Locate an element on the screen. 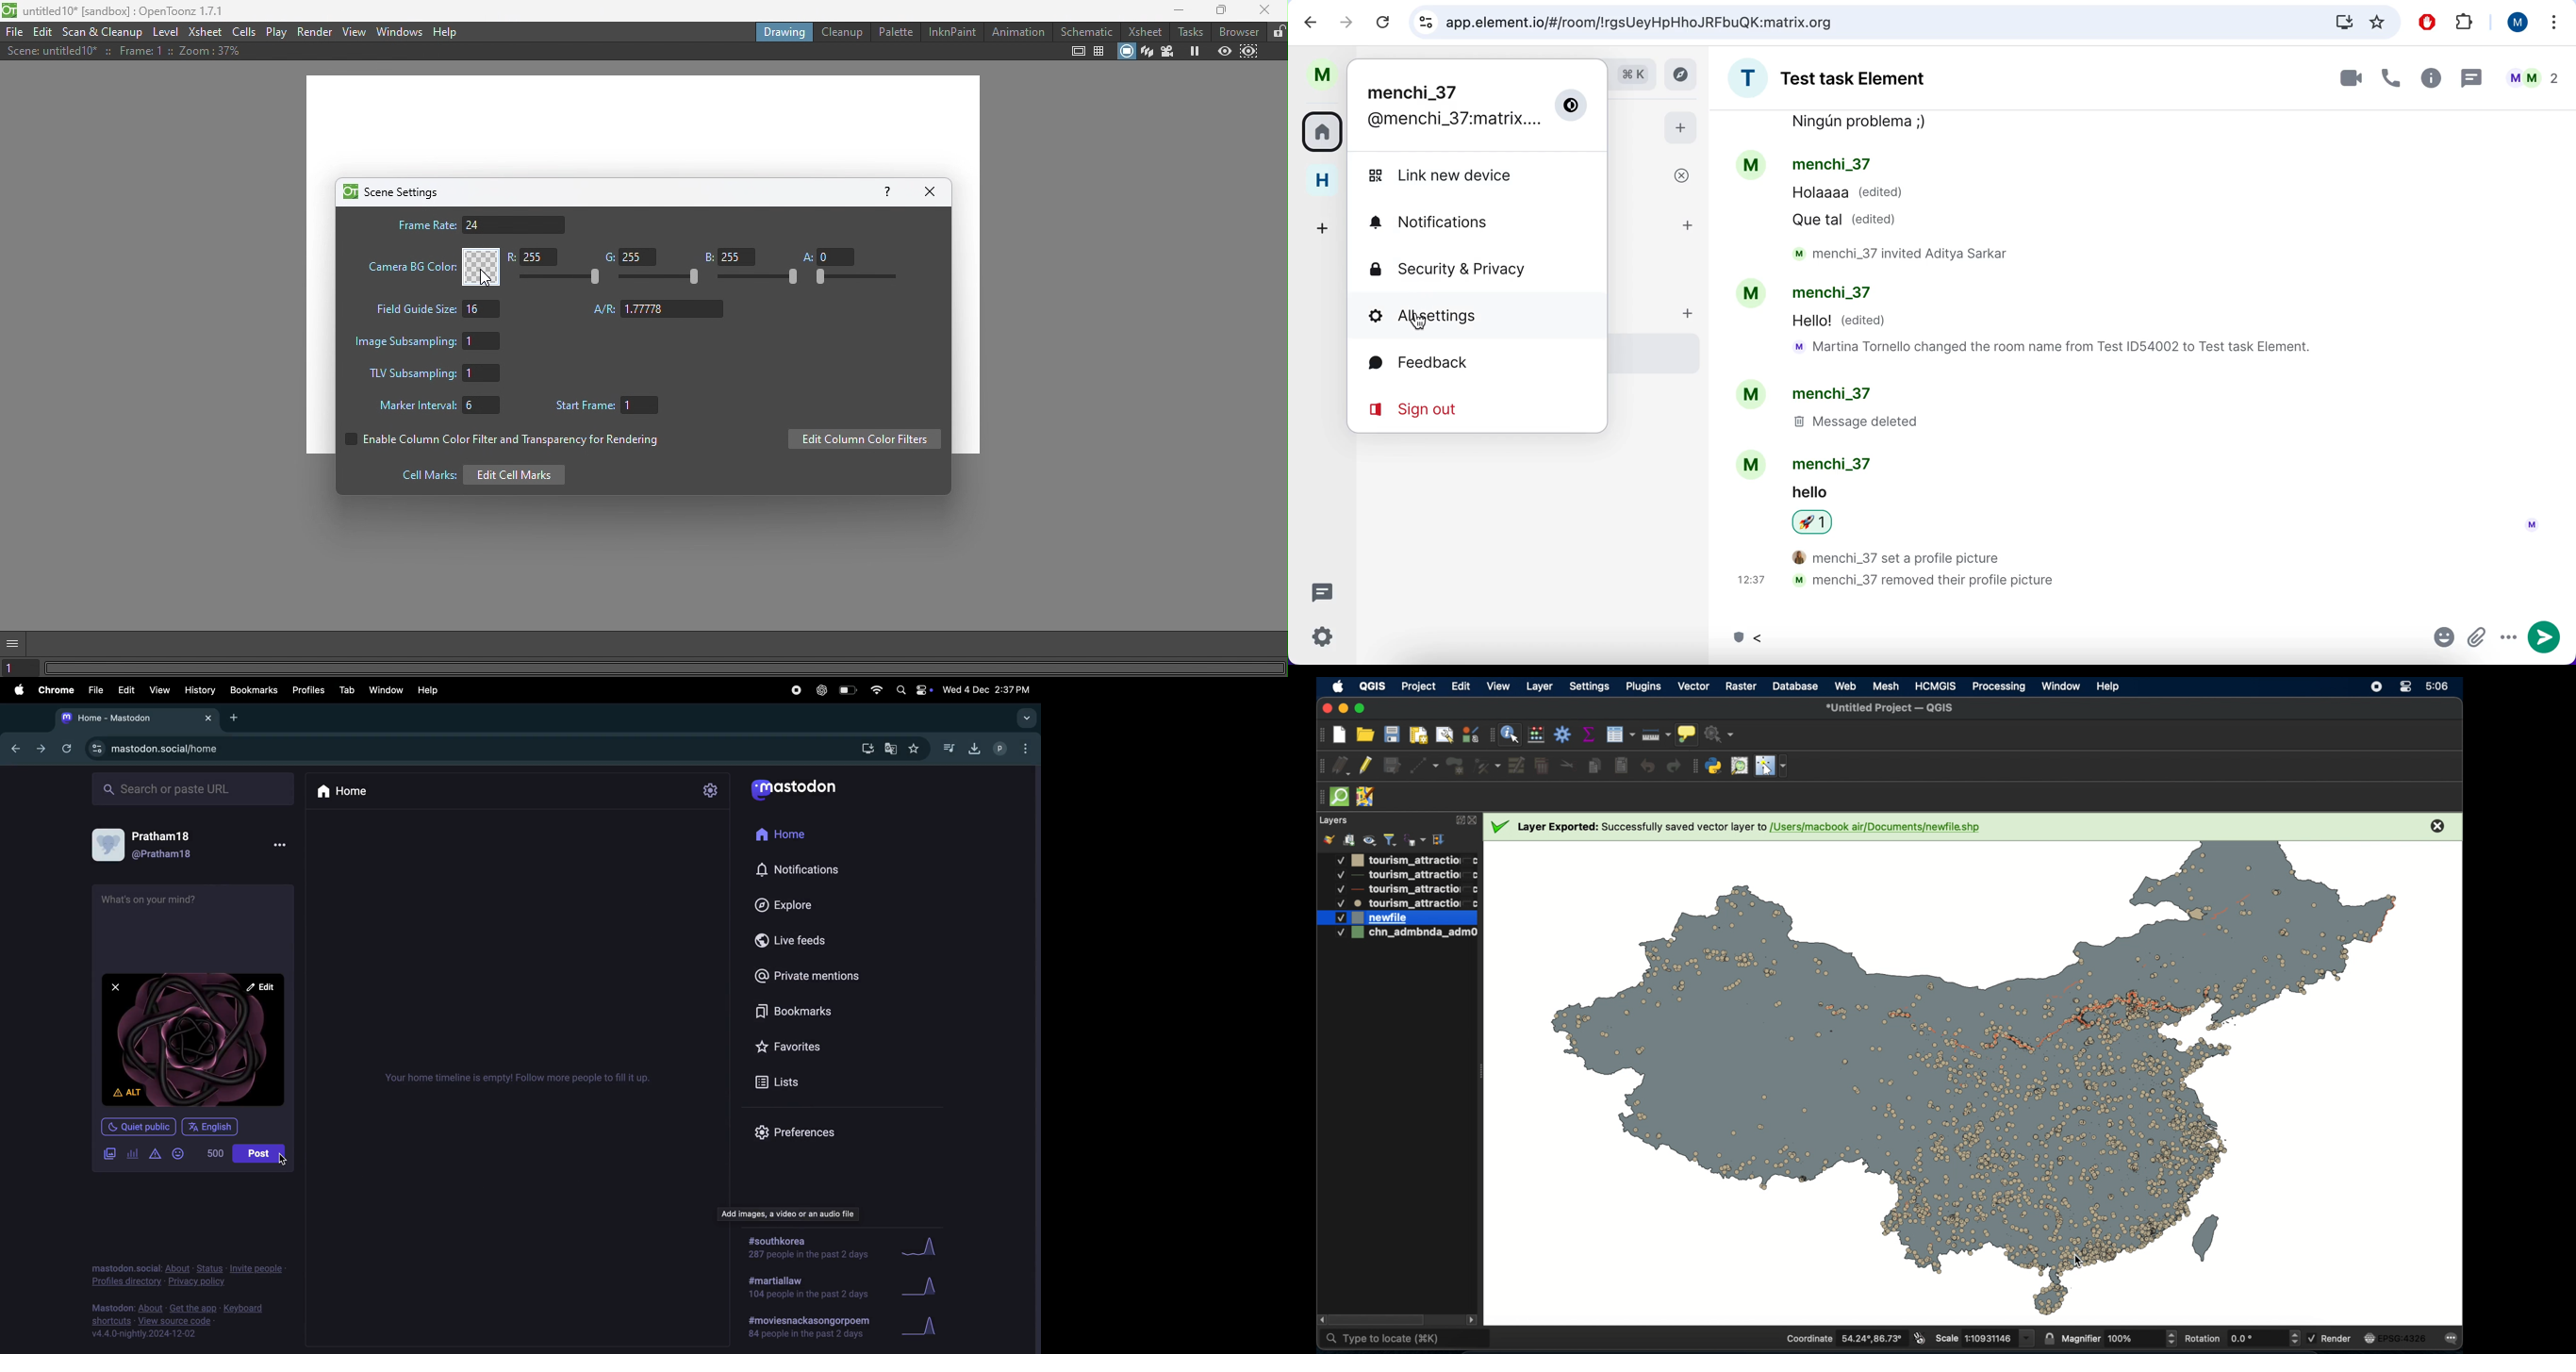  switches mouse to a configurable pointer is located at coordinates (1774, 766).